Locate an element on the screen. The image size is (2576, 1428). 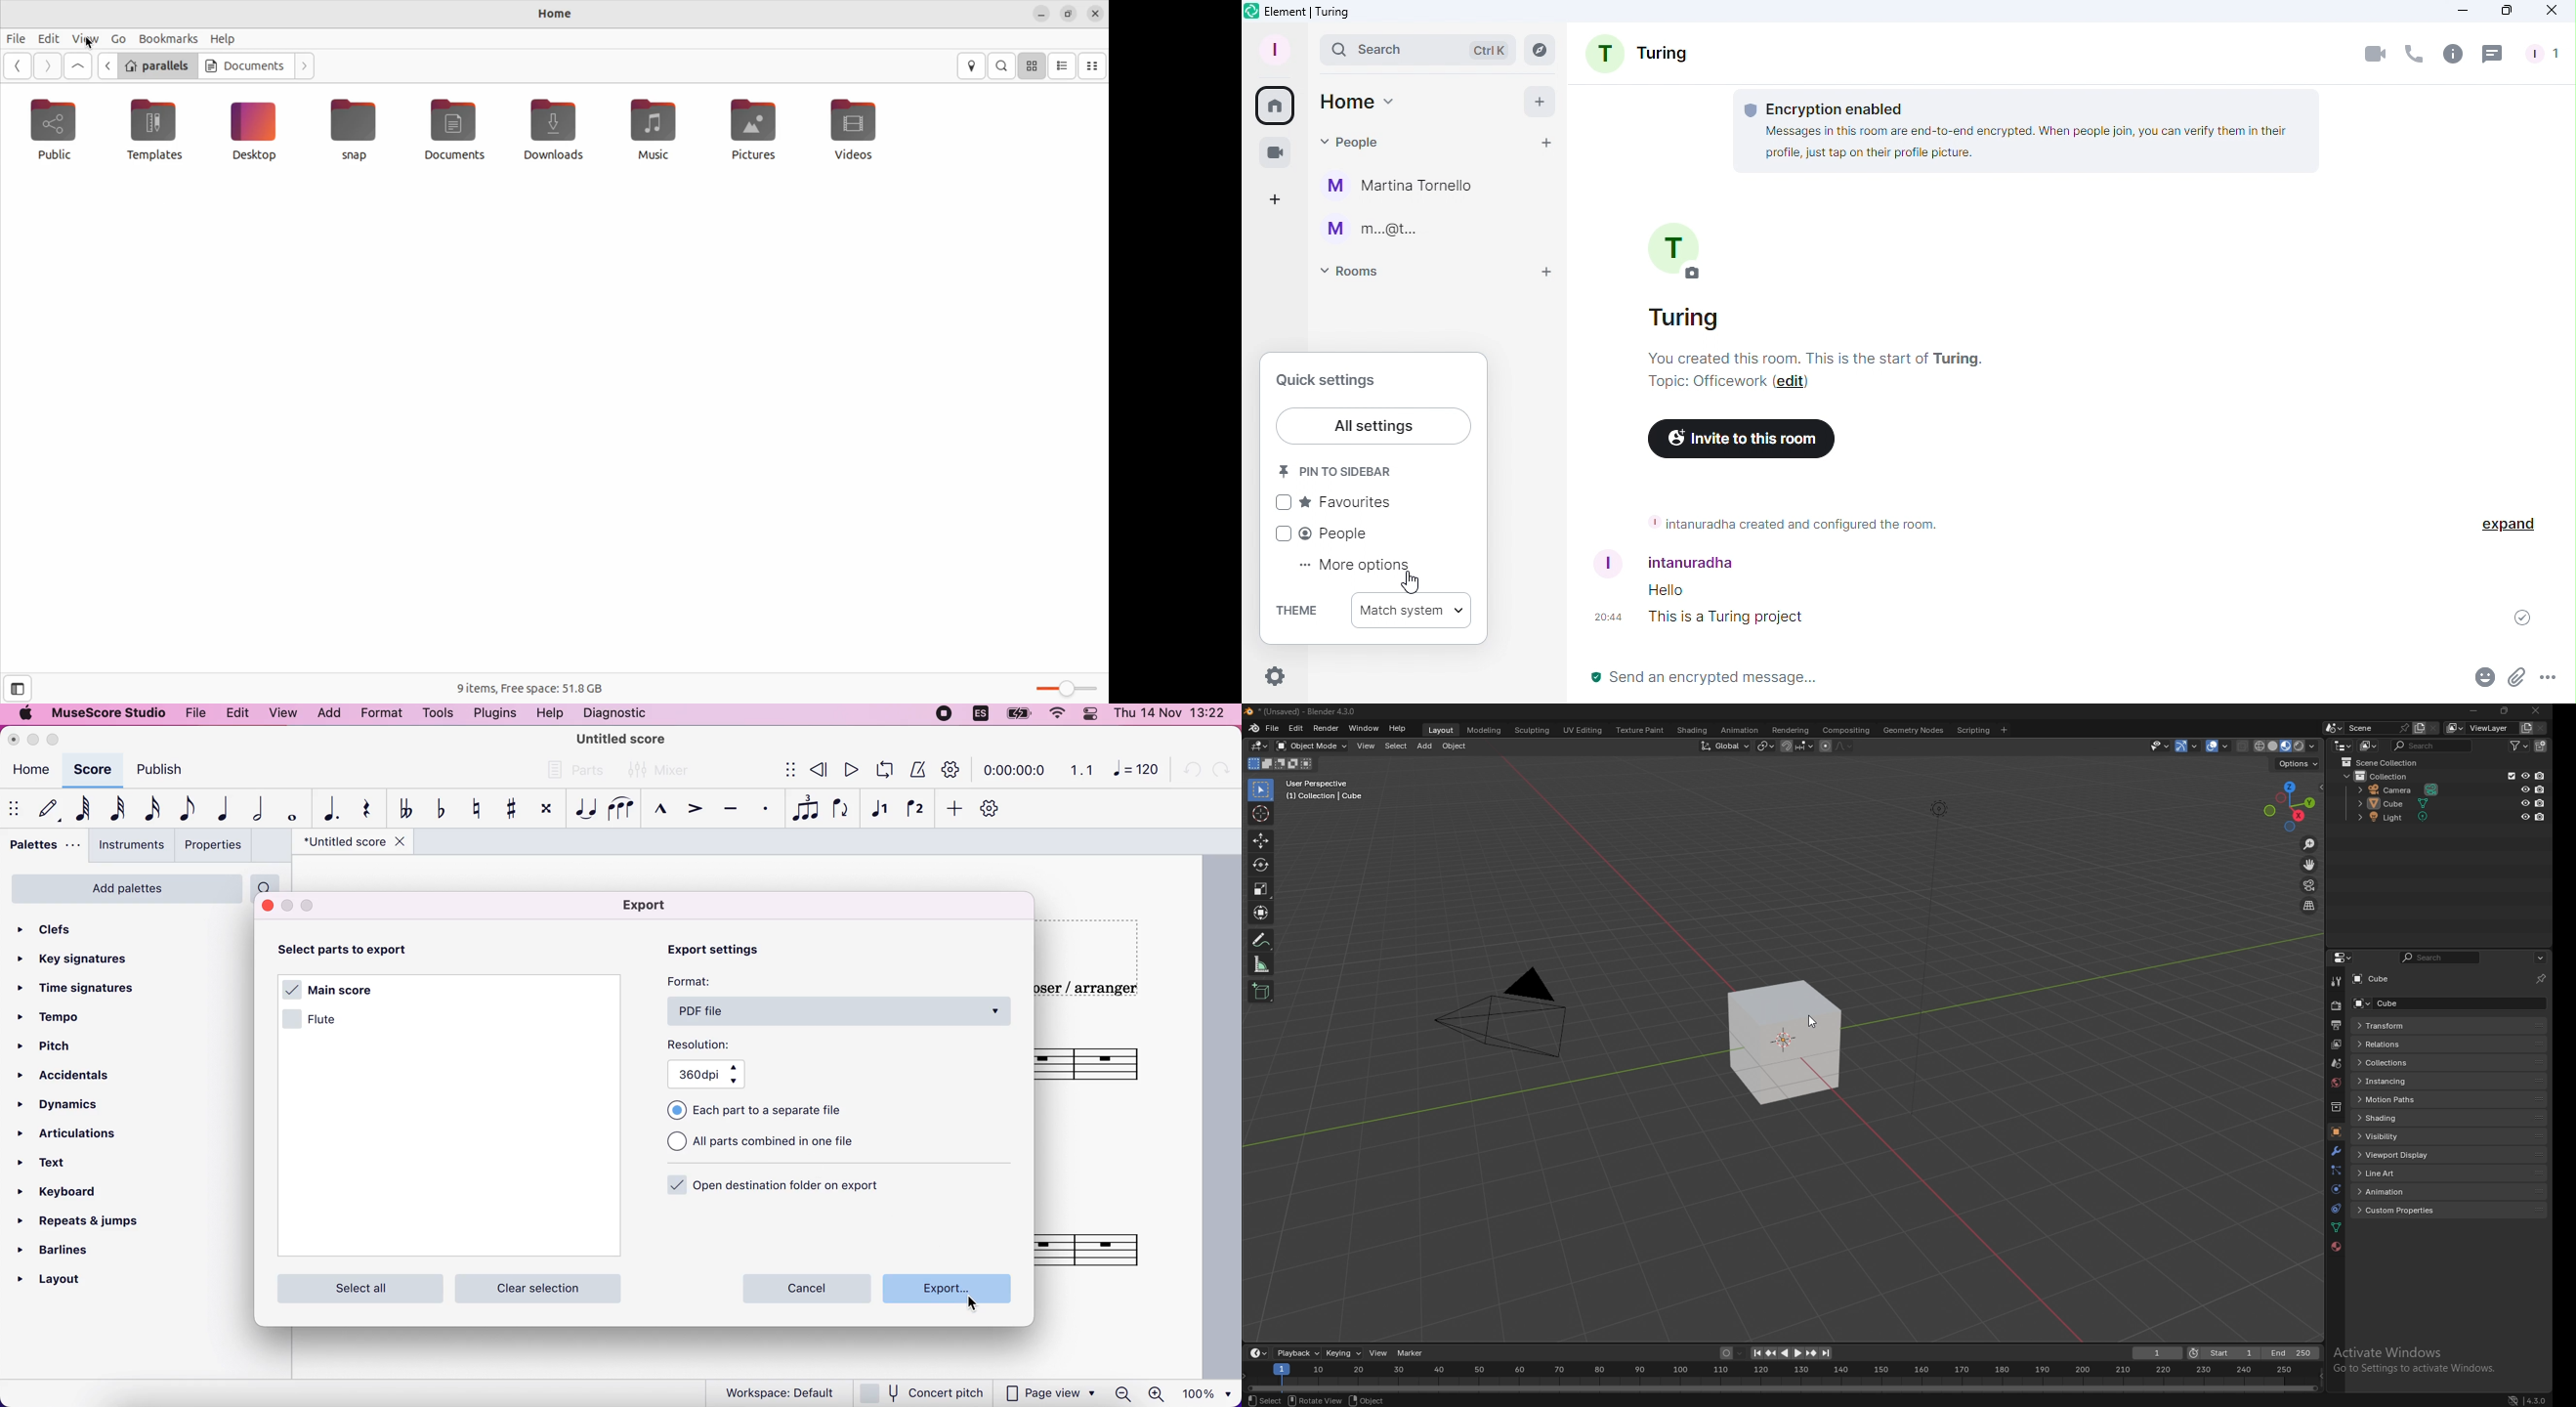
minimize is located at coordinates (2477, 711).